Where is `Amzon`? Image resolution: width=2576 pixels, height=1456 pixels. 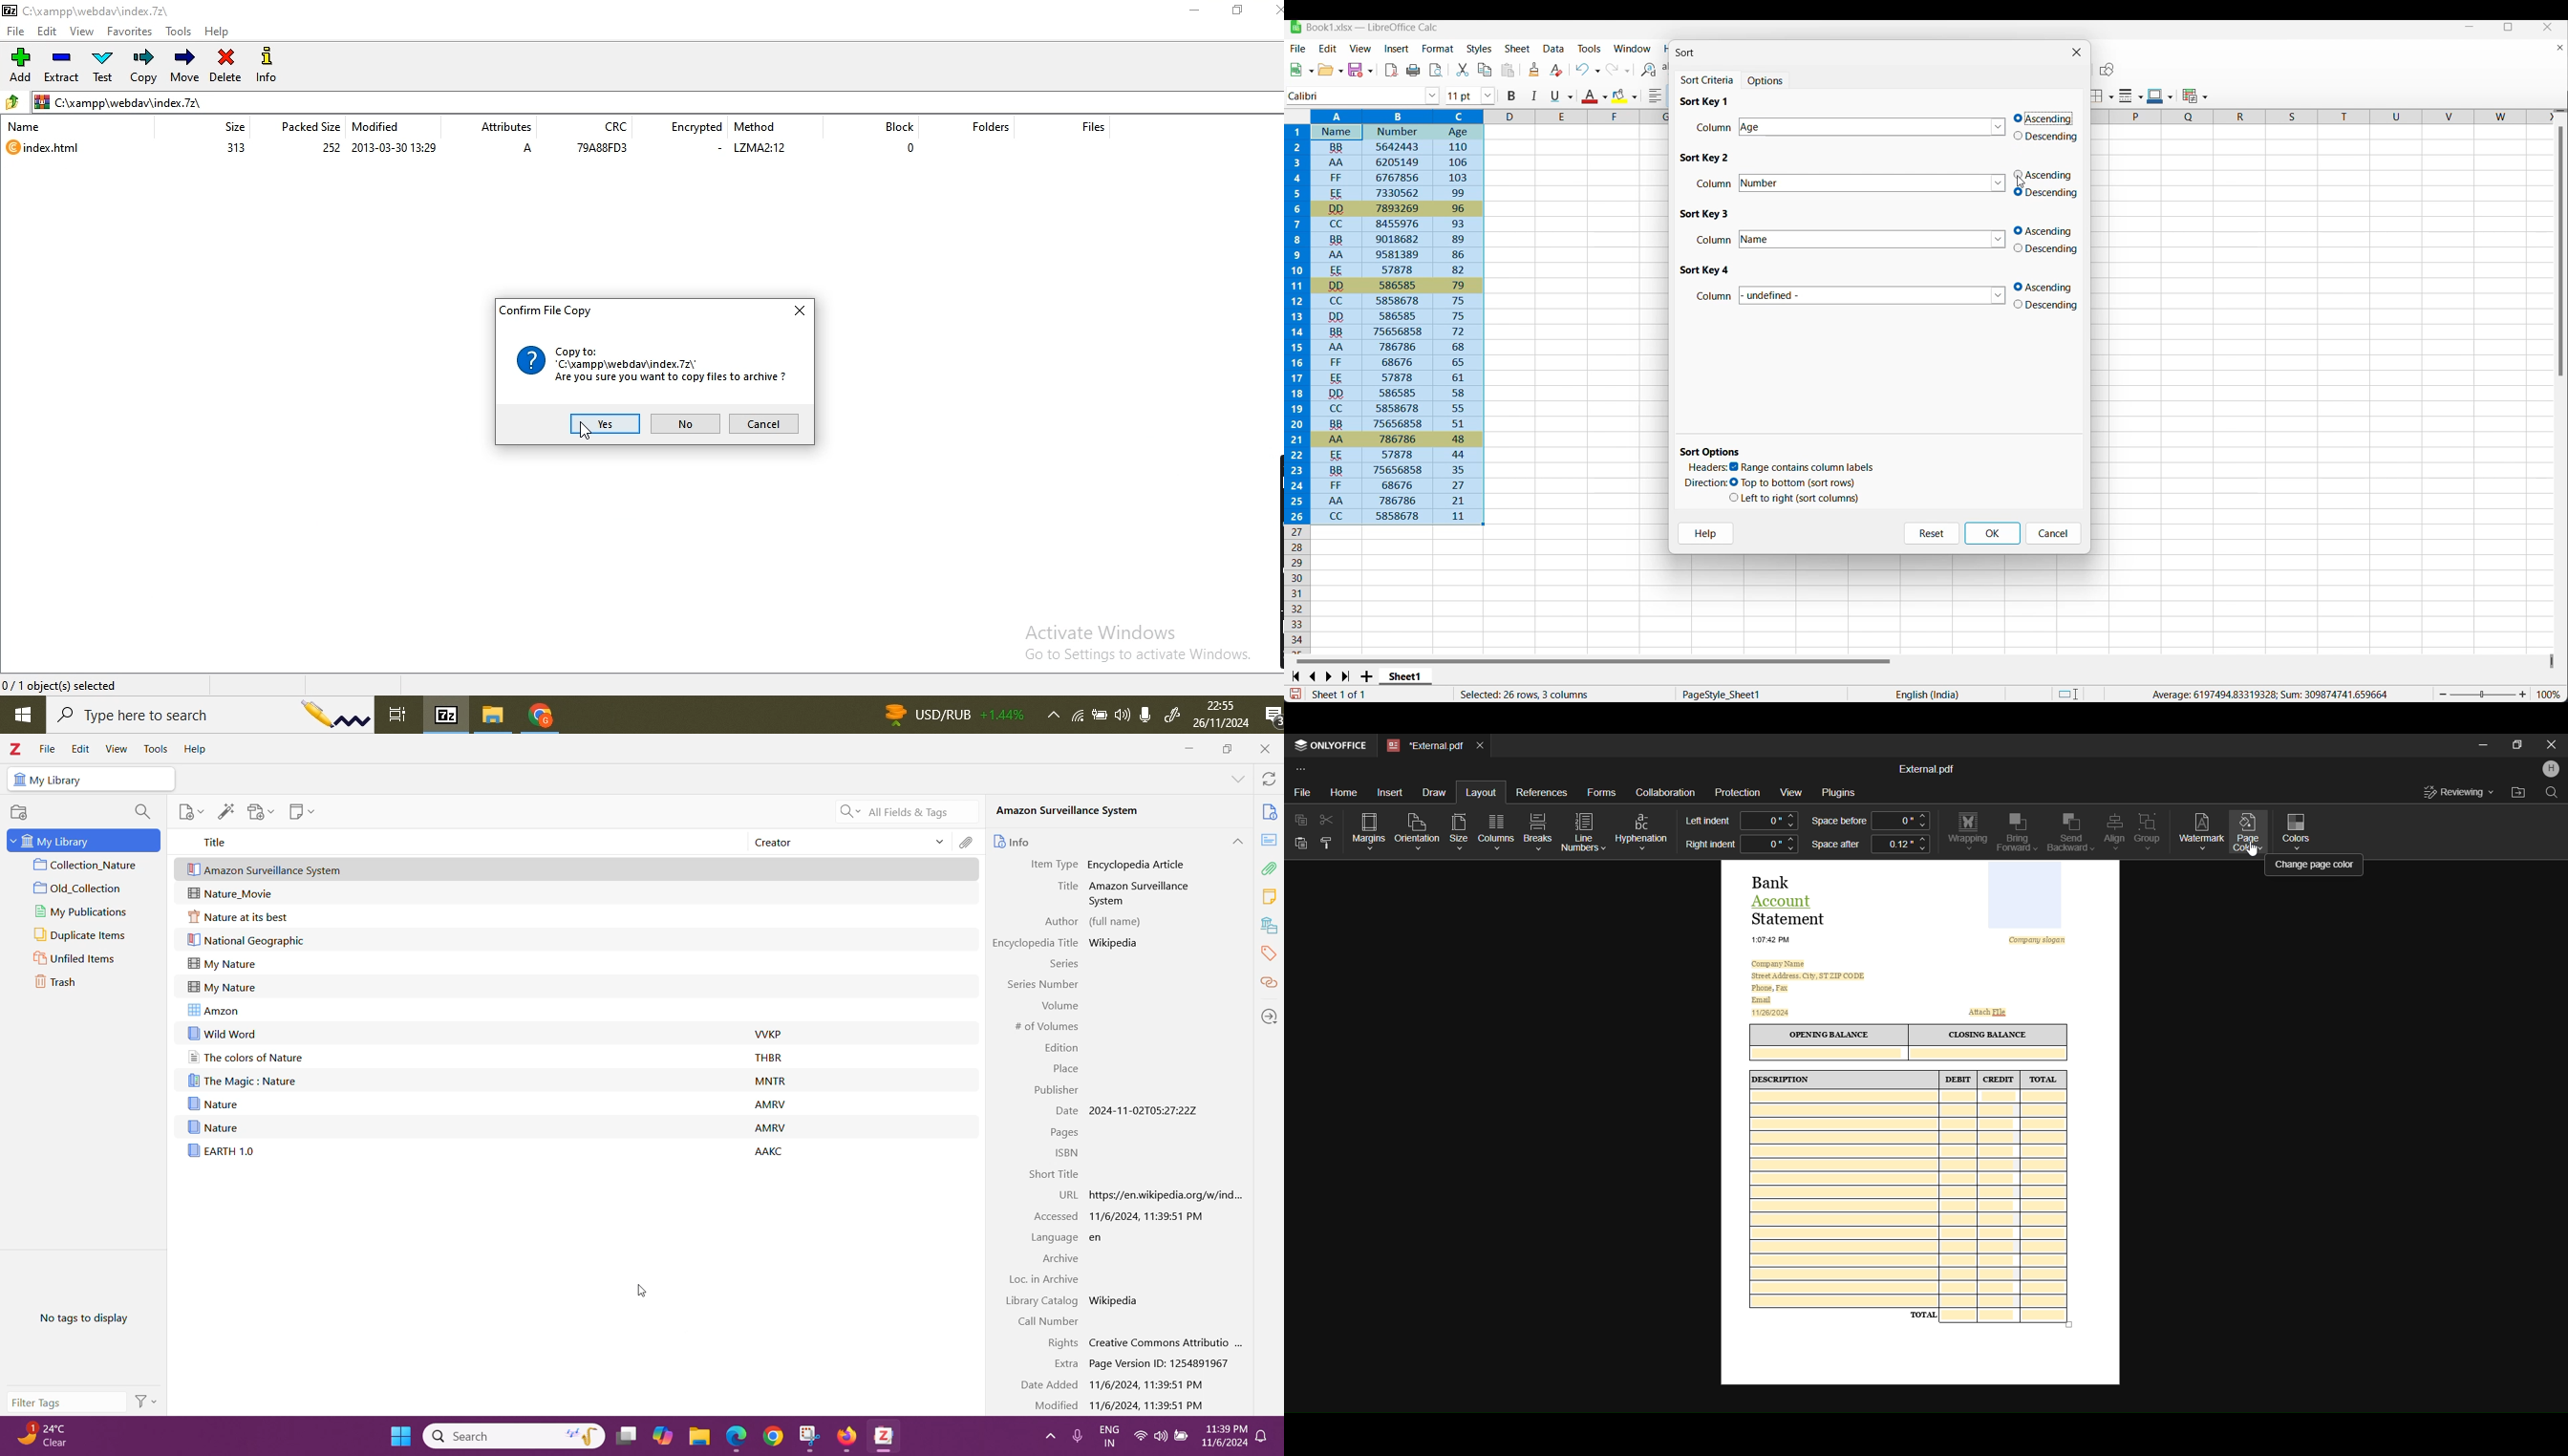 Amzon is located at coordinates (215, 1009).